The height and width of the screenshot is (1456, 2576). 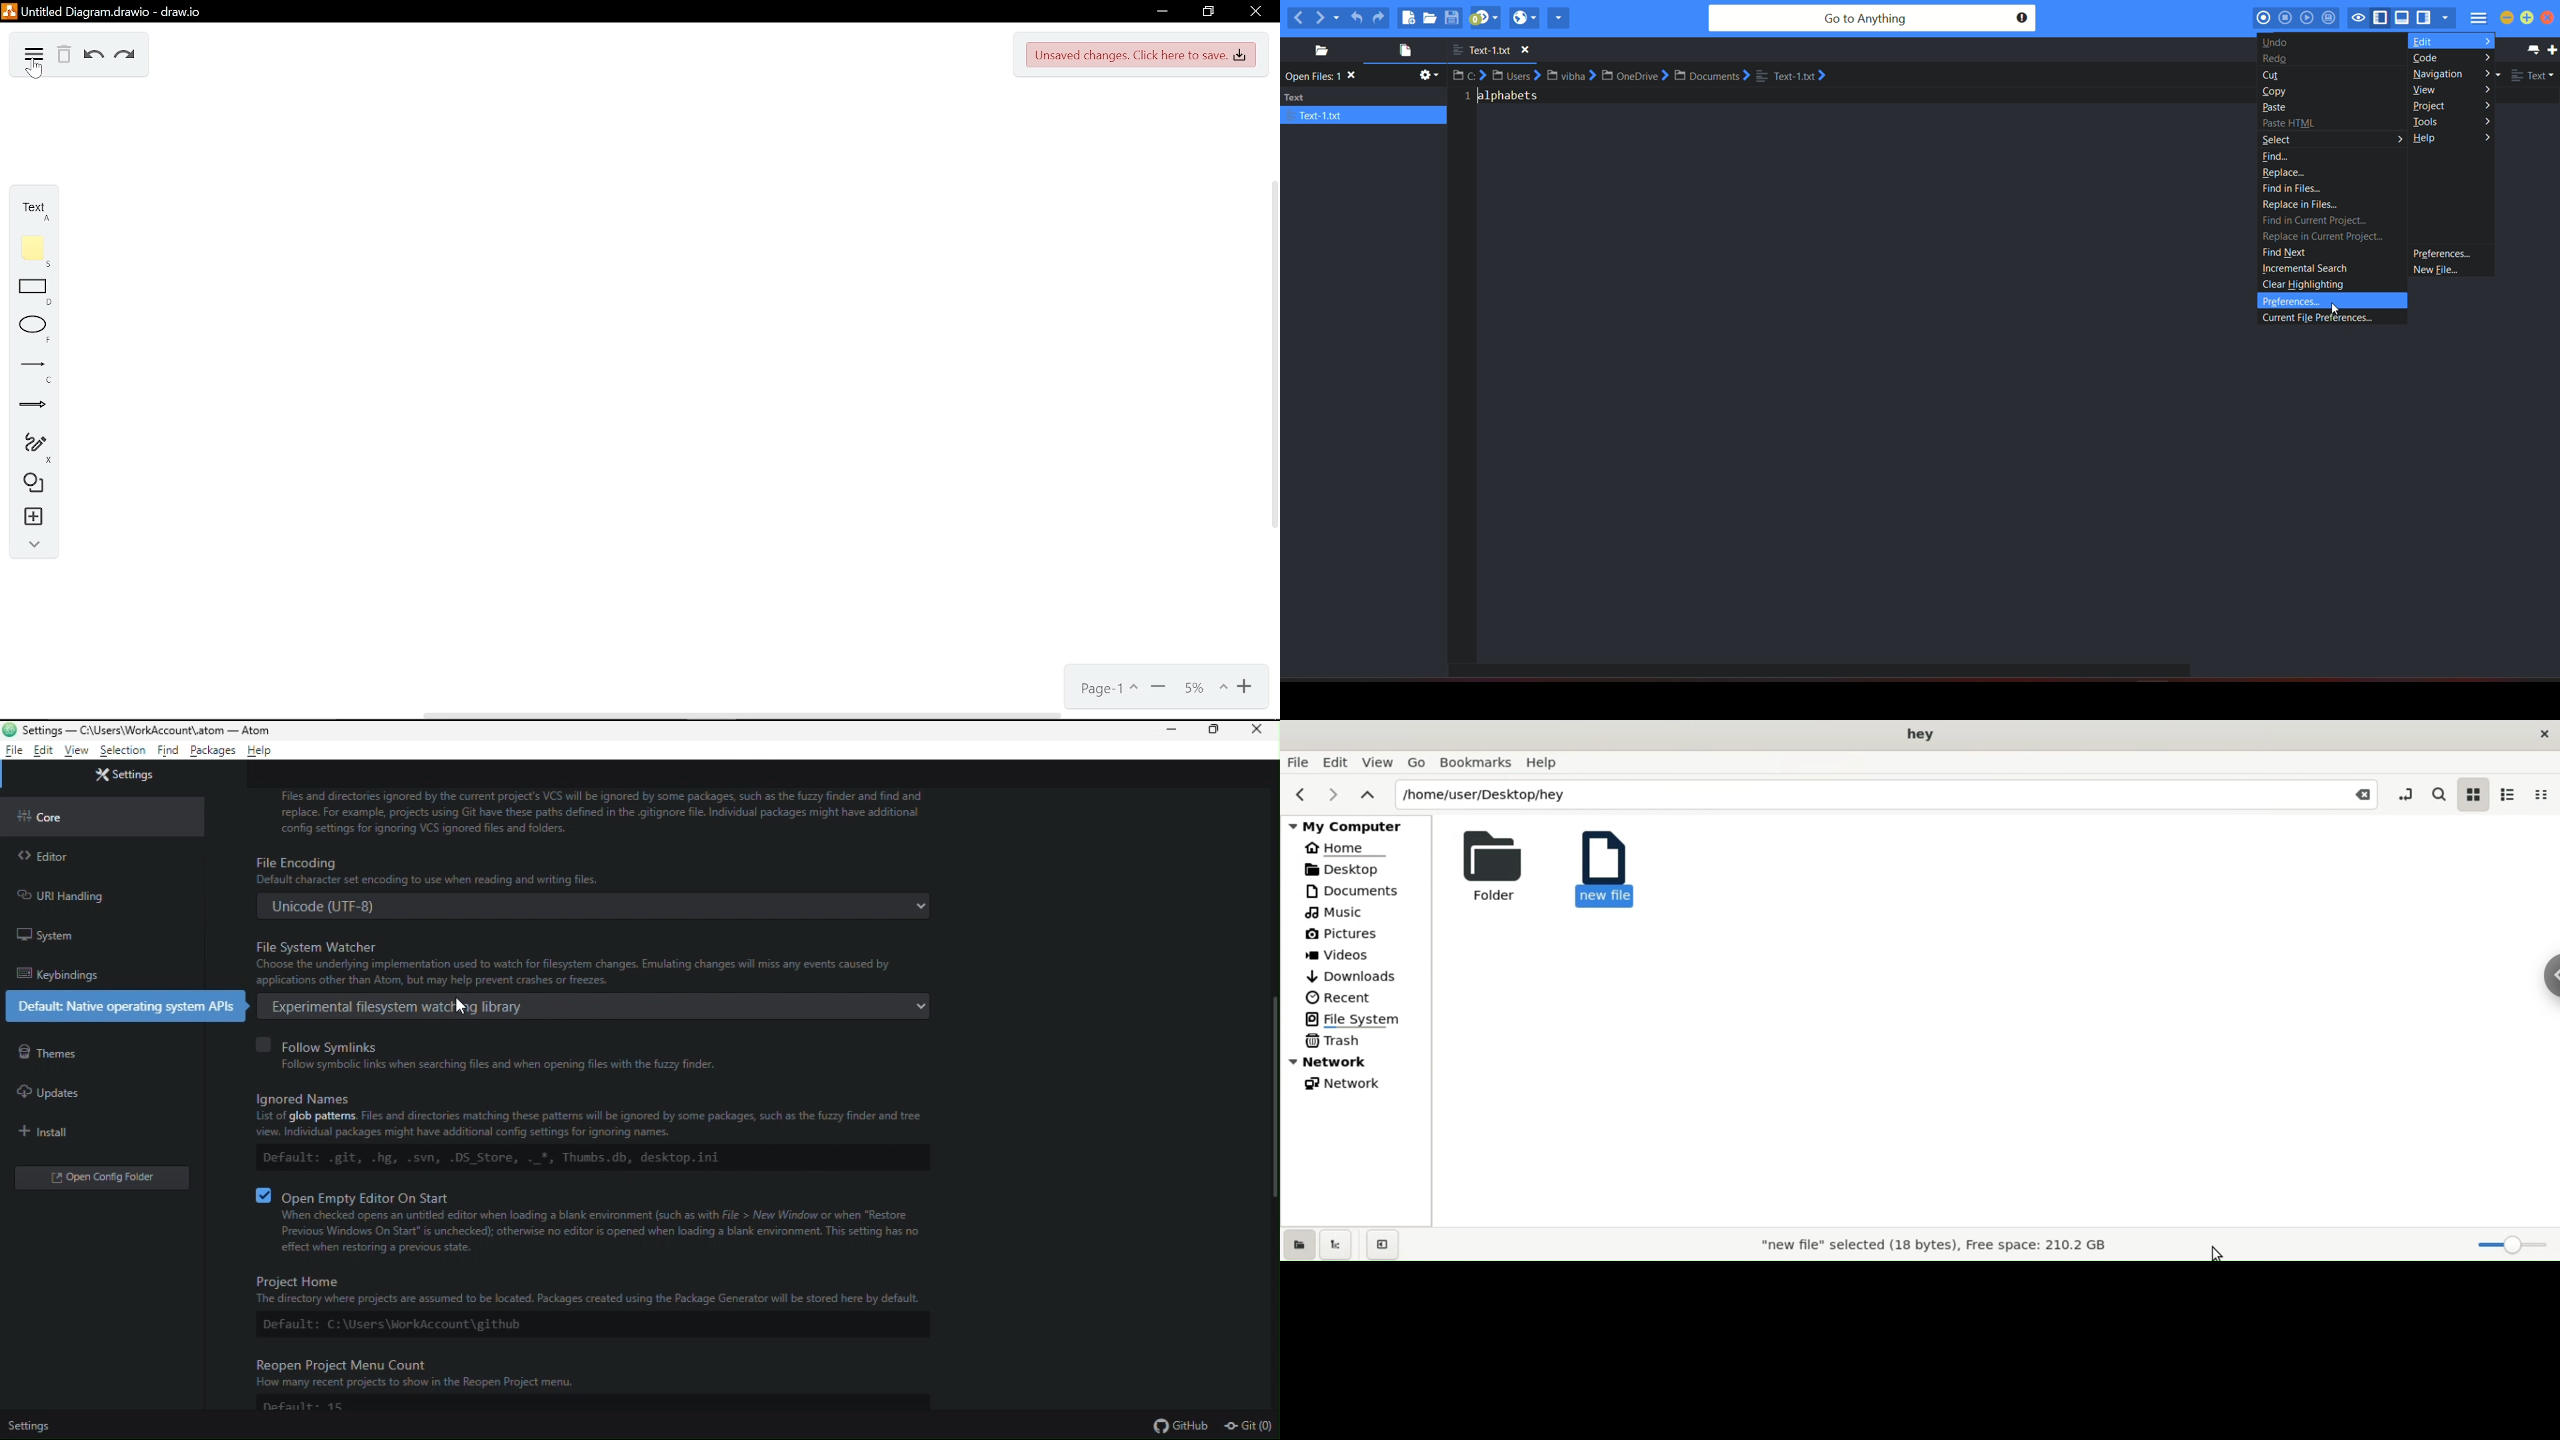 What do you see at coordinates (35, 73) in the screenshot?
I see `cursor` at bounding box center [35, 73].